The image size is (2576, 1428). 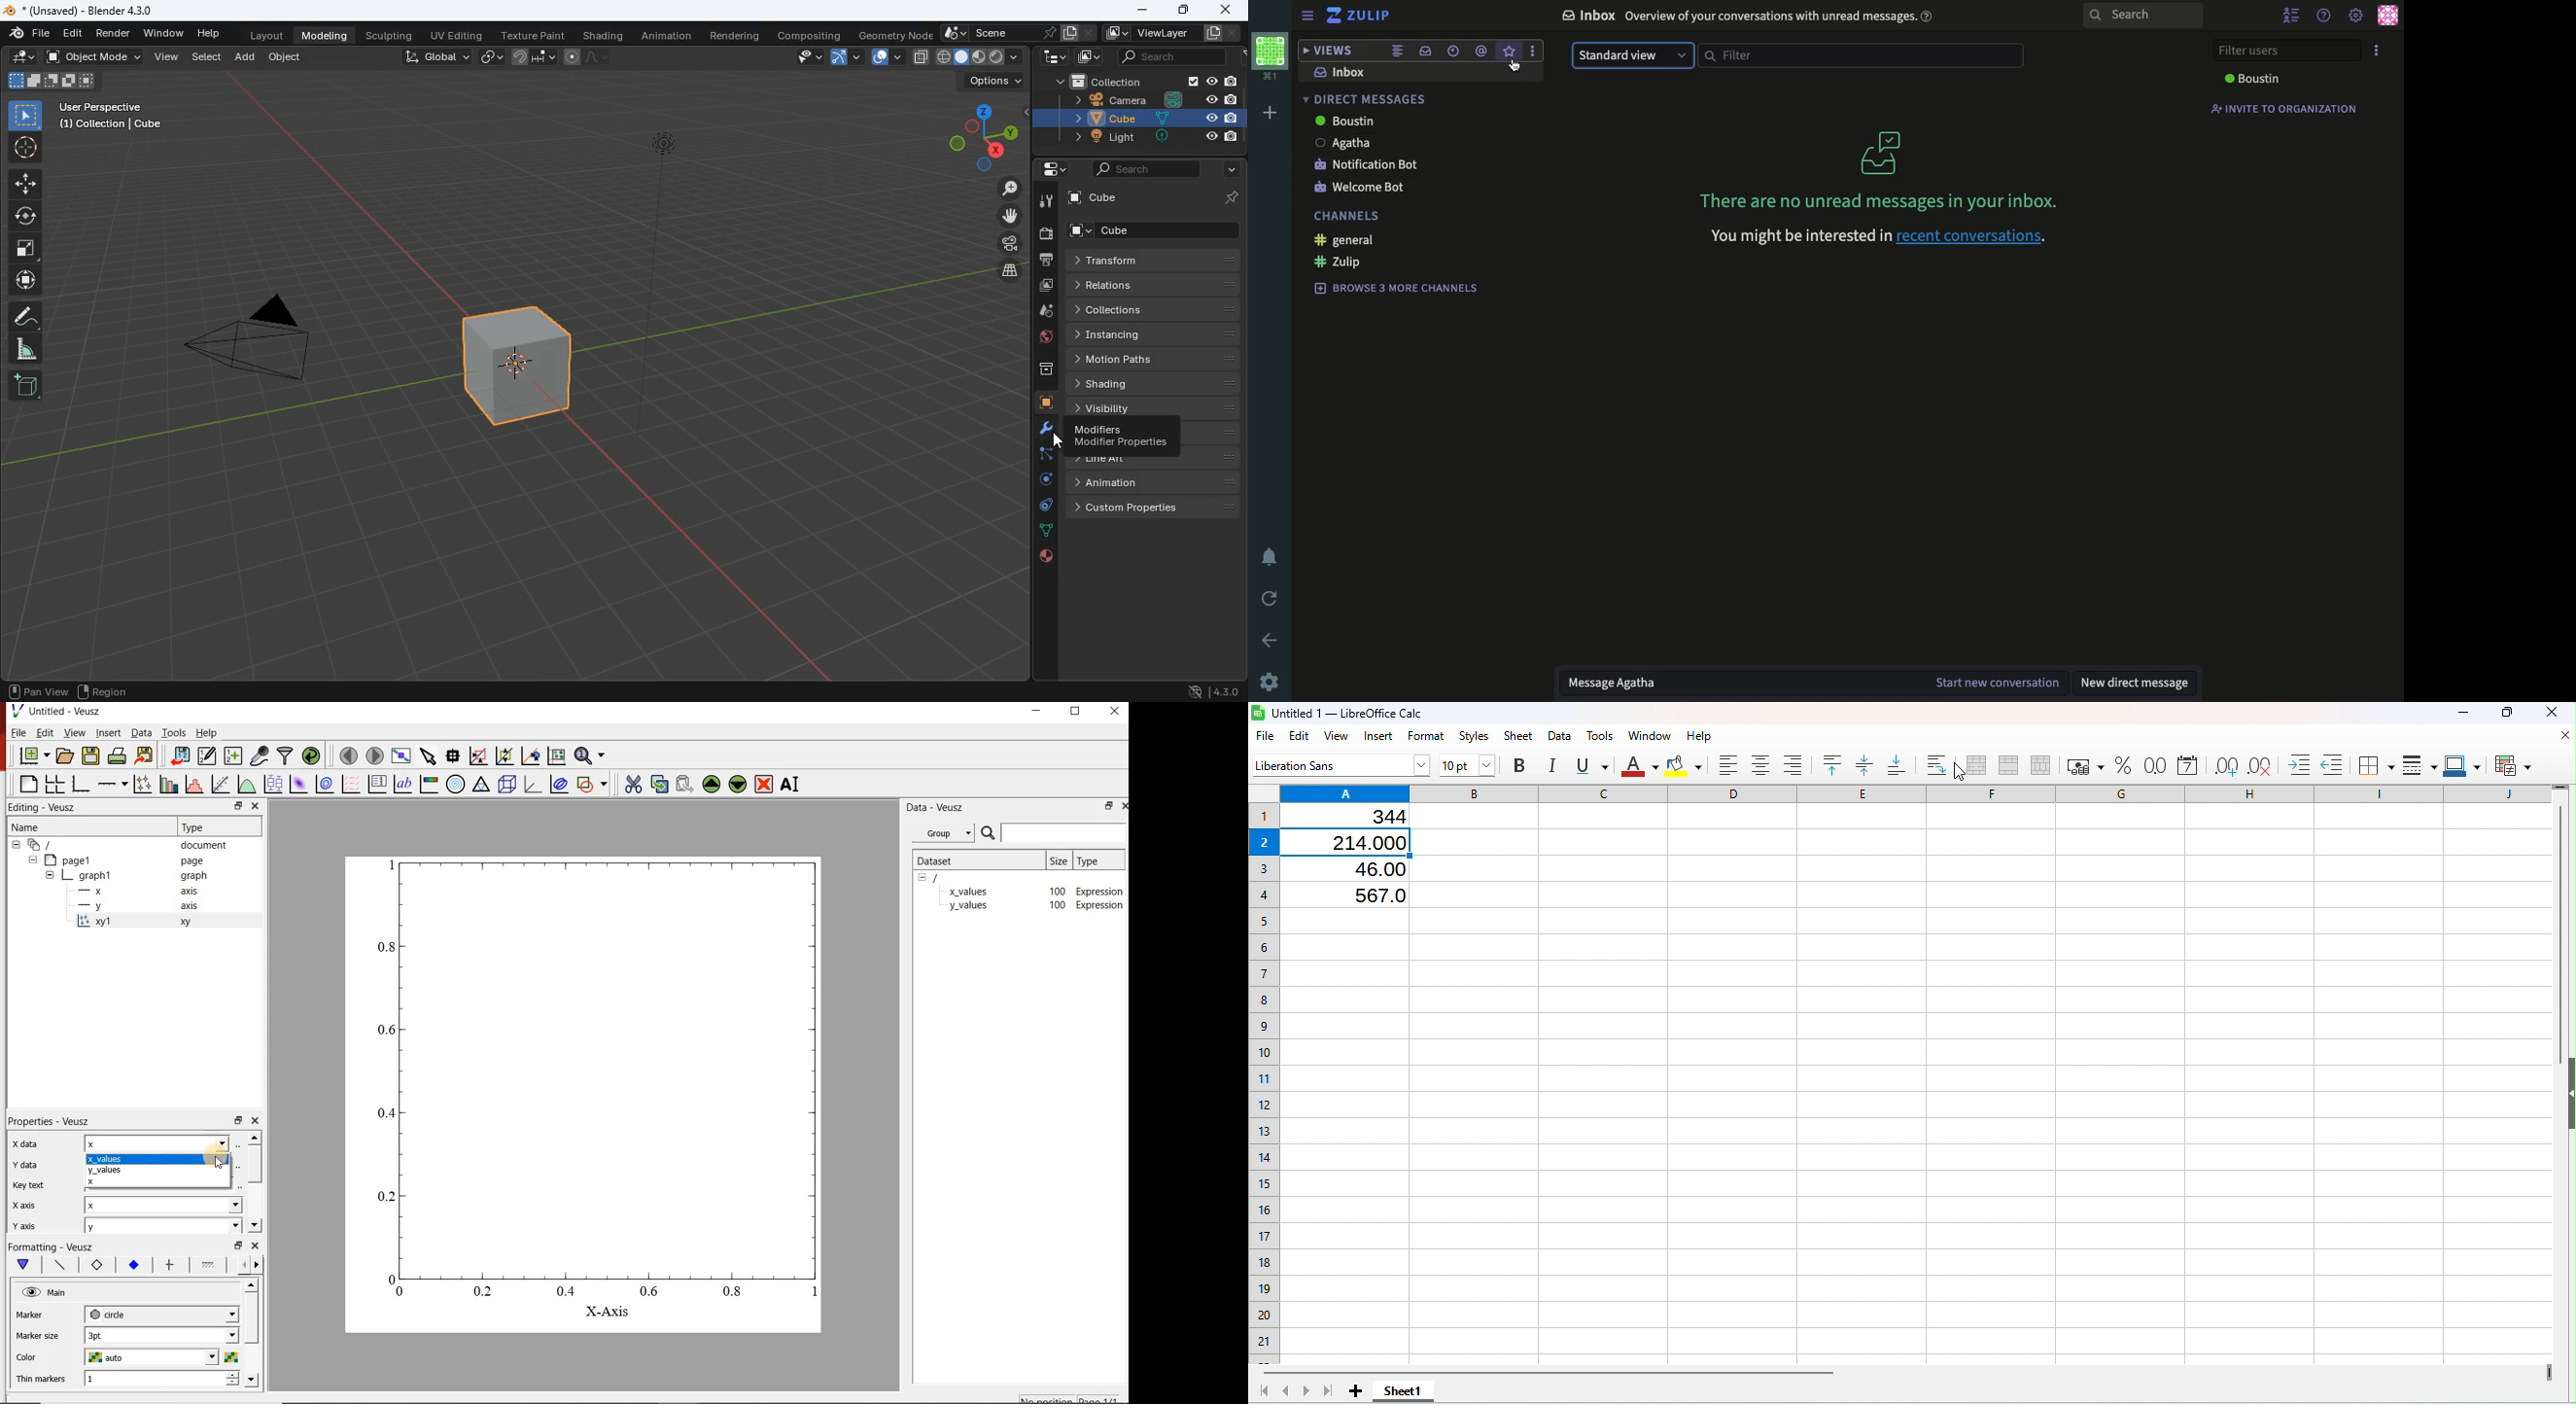 What do you see at coordinates (119, 114) in the screenshot?
I see `user perspective` at bounding box center [119, 114].